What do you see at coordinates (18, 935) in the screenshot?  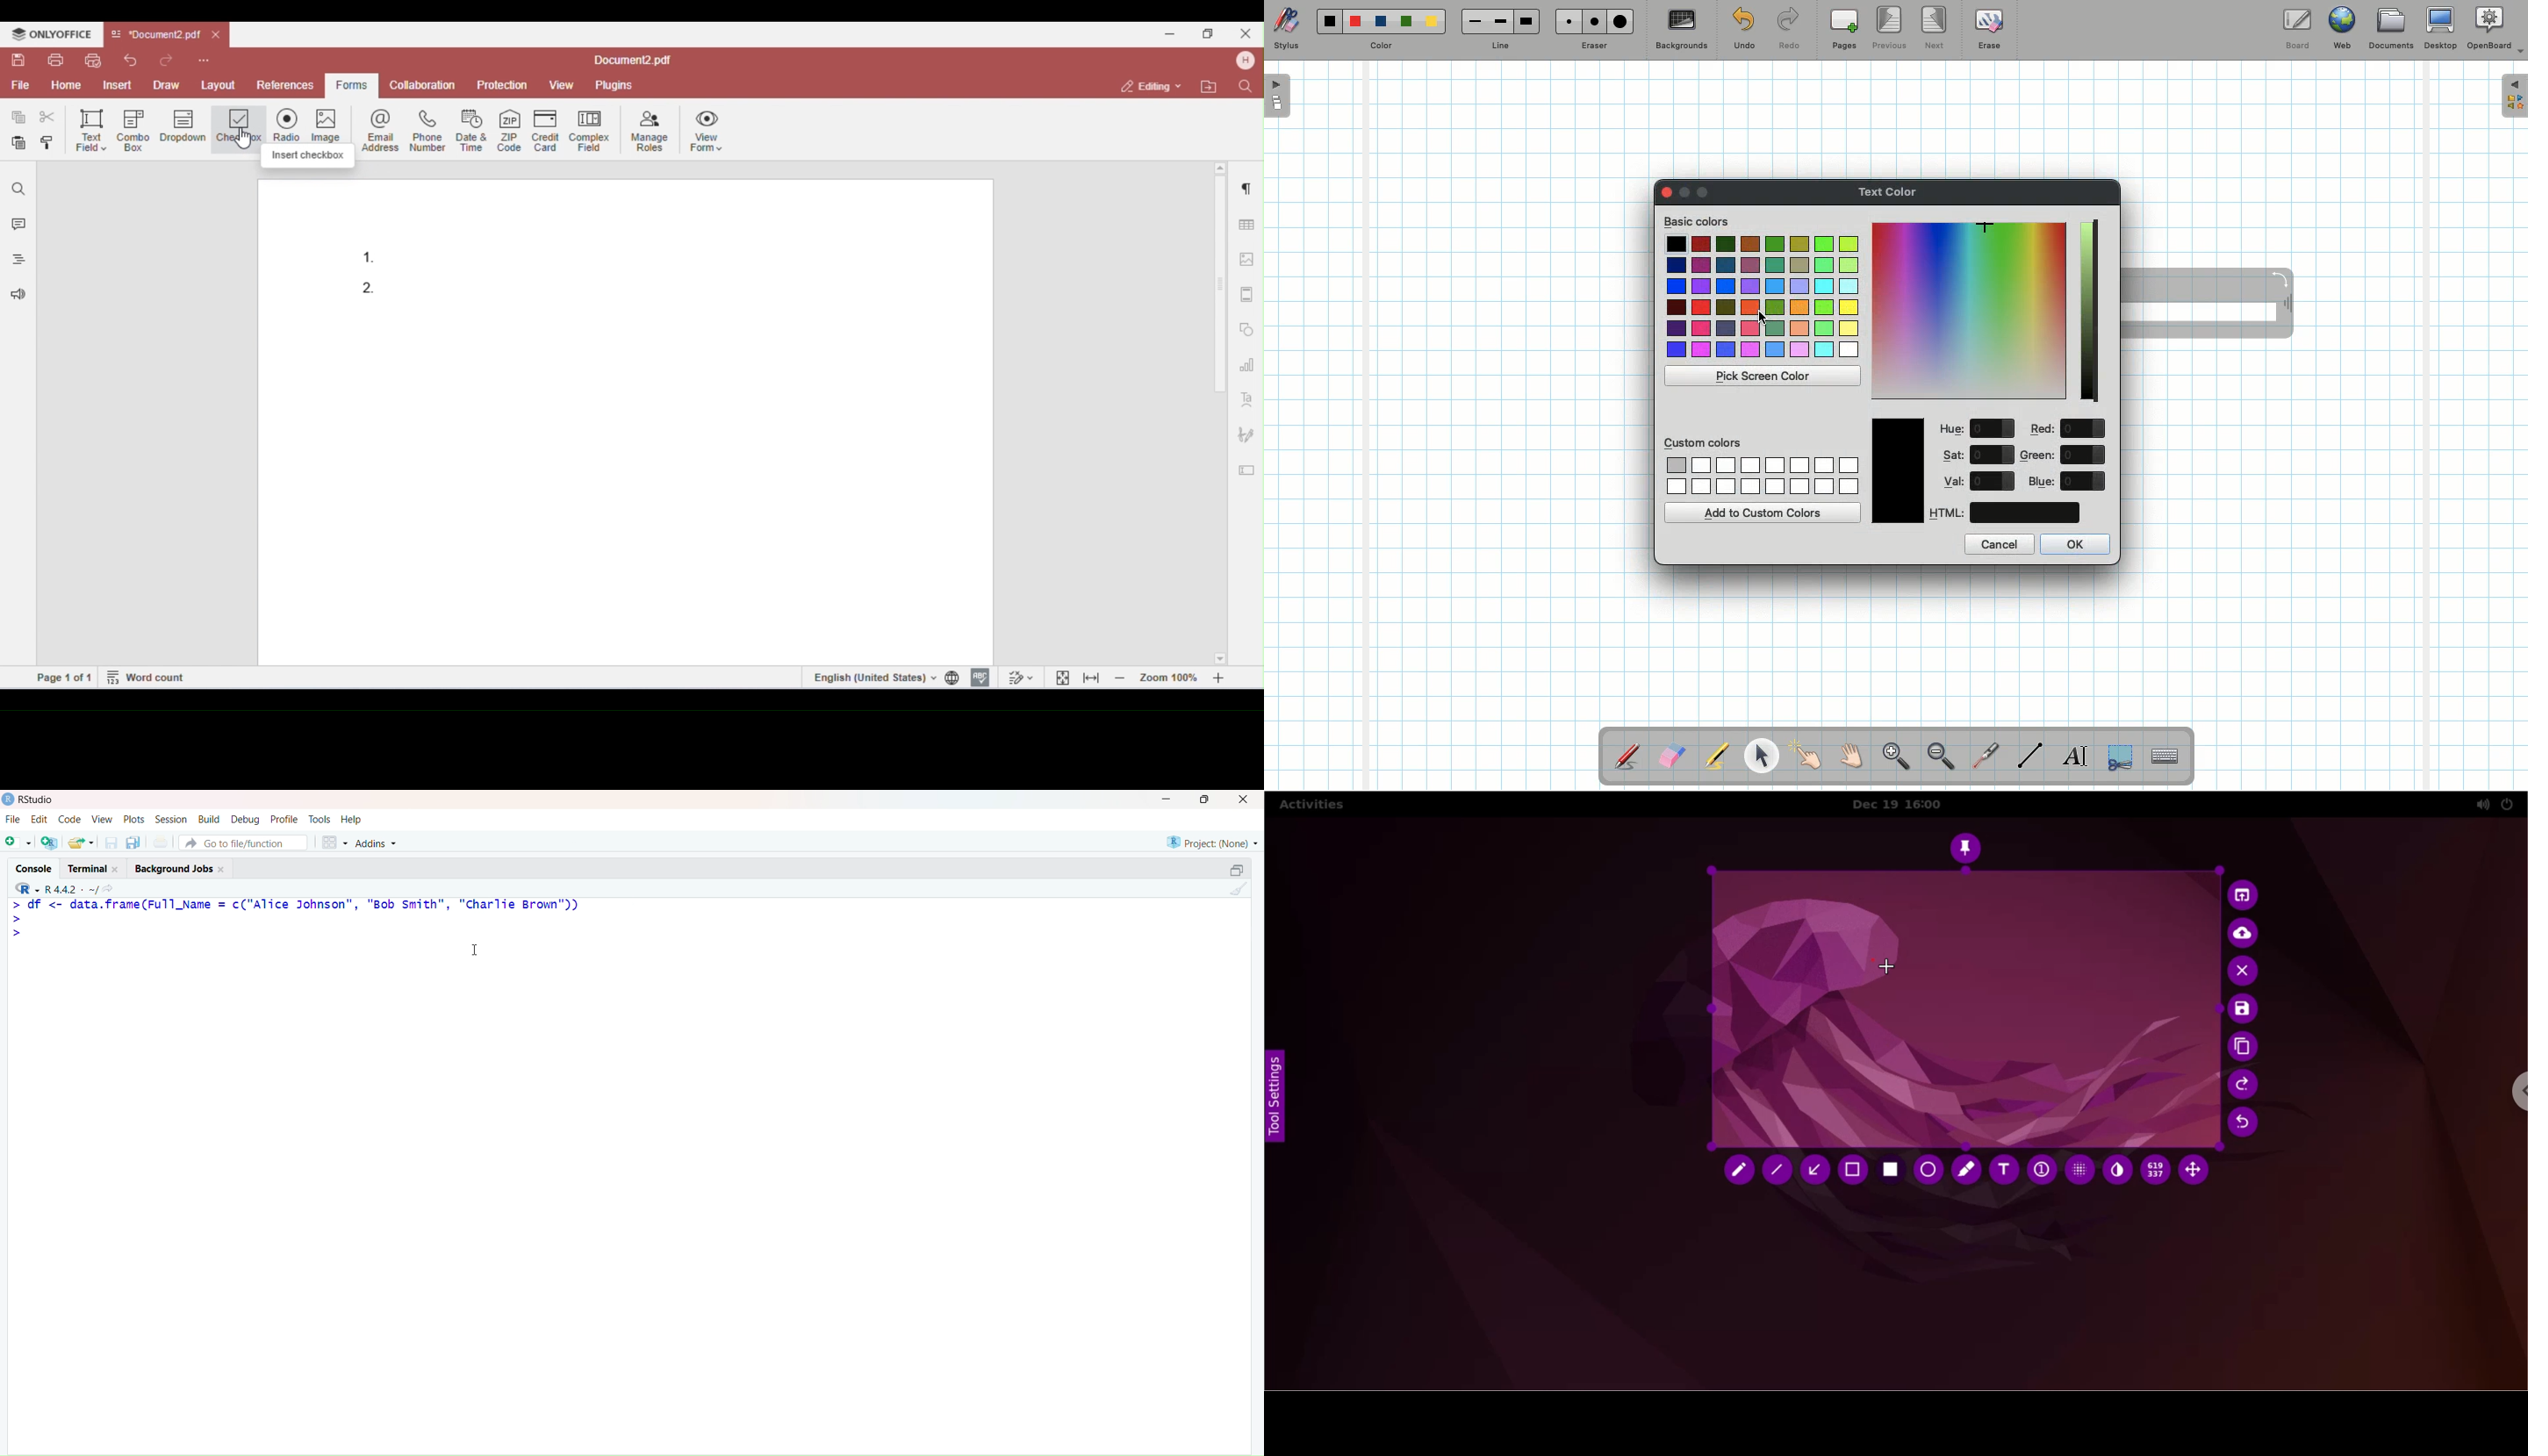 I see `Prompt Cursor` at bounding box center [18, 935].